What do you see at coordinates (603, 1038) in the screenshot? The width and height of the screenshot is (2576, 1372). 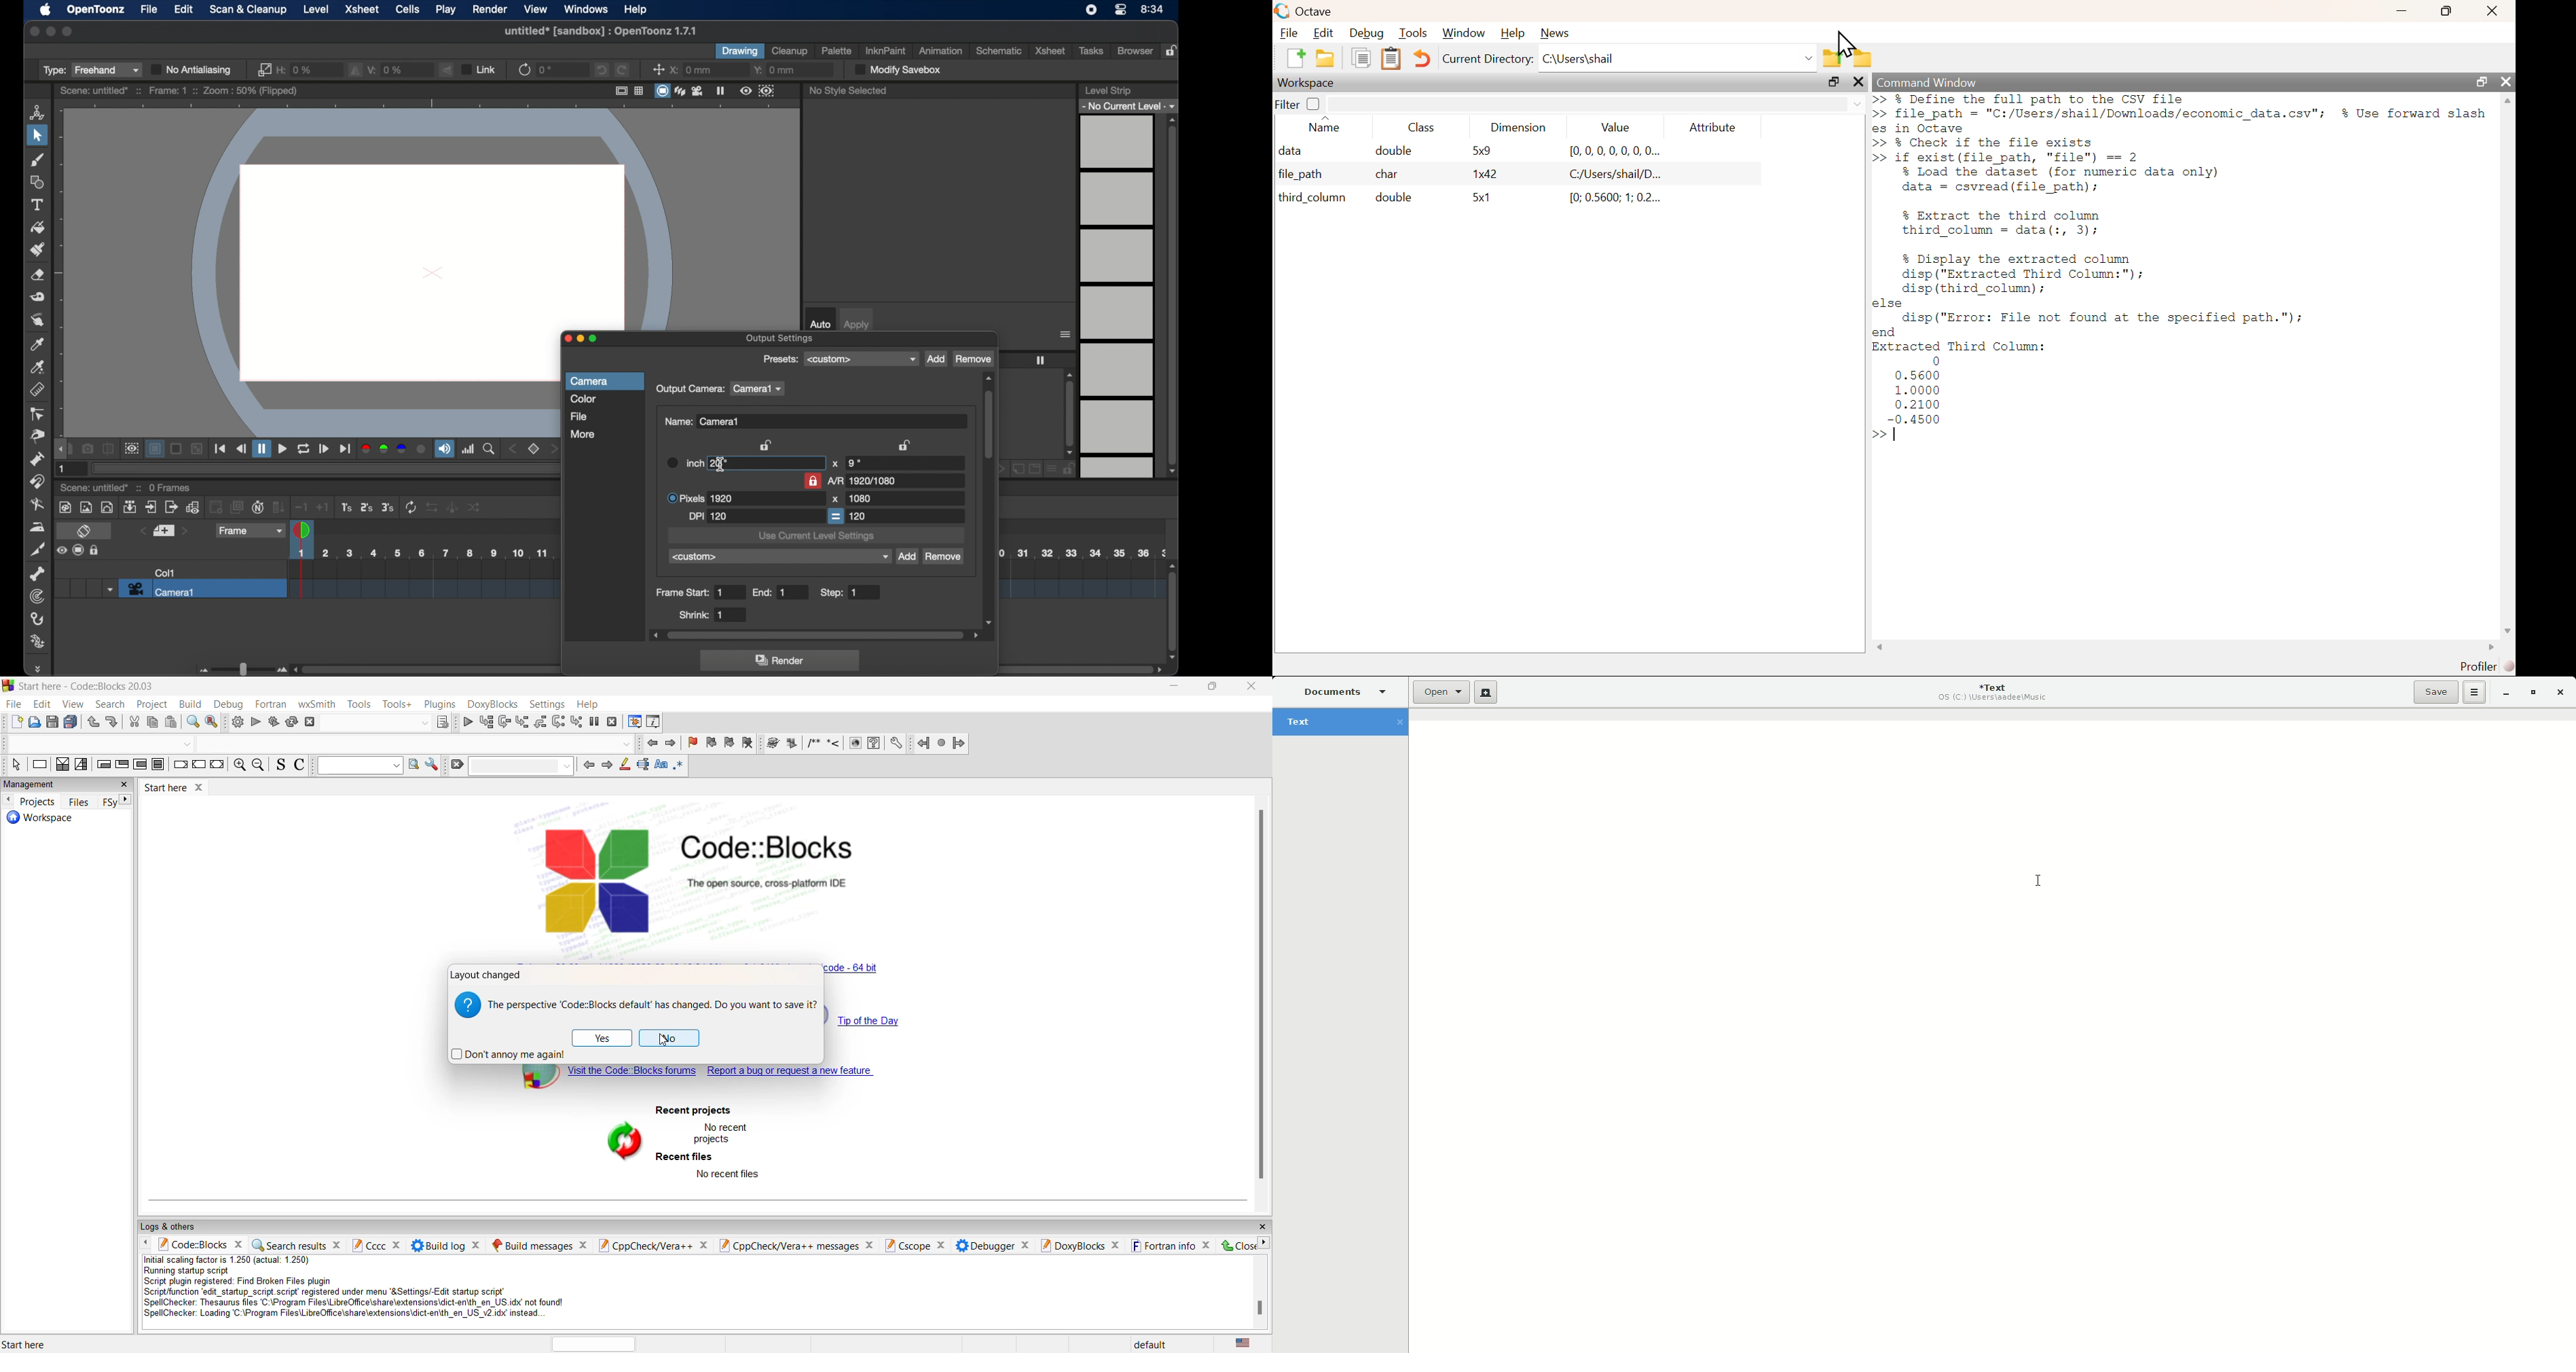 I see `yes` at bounding box center [603, 1038].